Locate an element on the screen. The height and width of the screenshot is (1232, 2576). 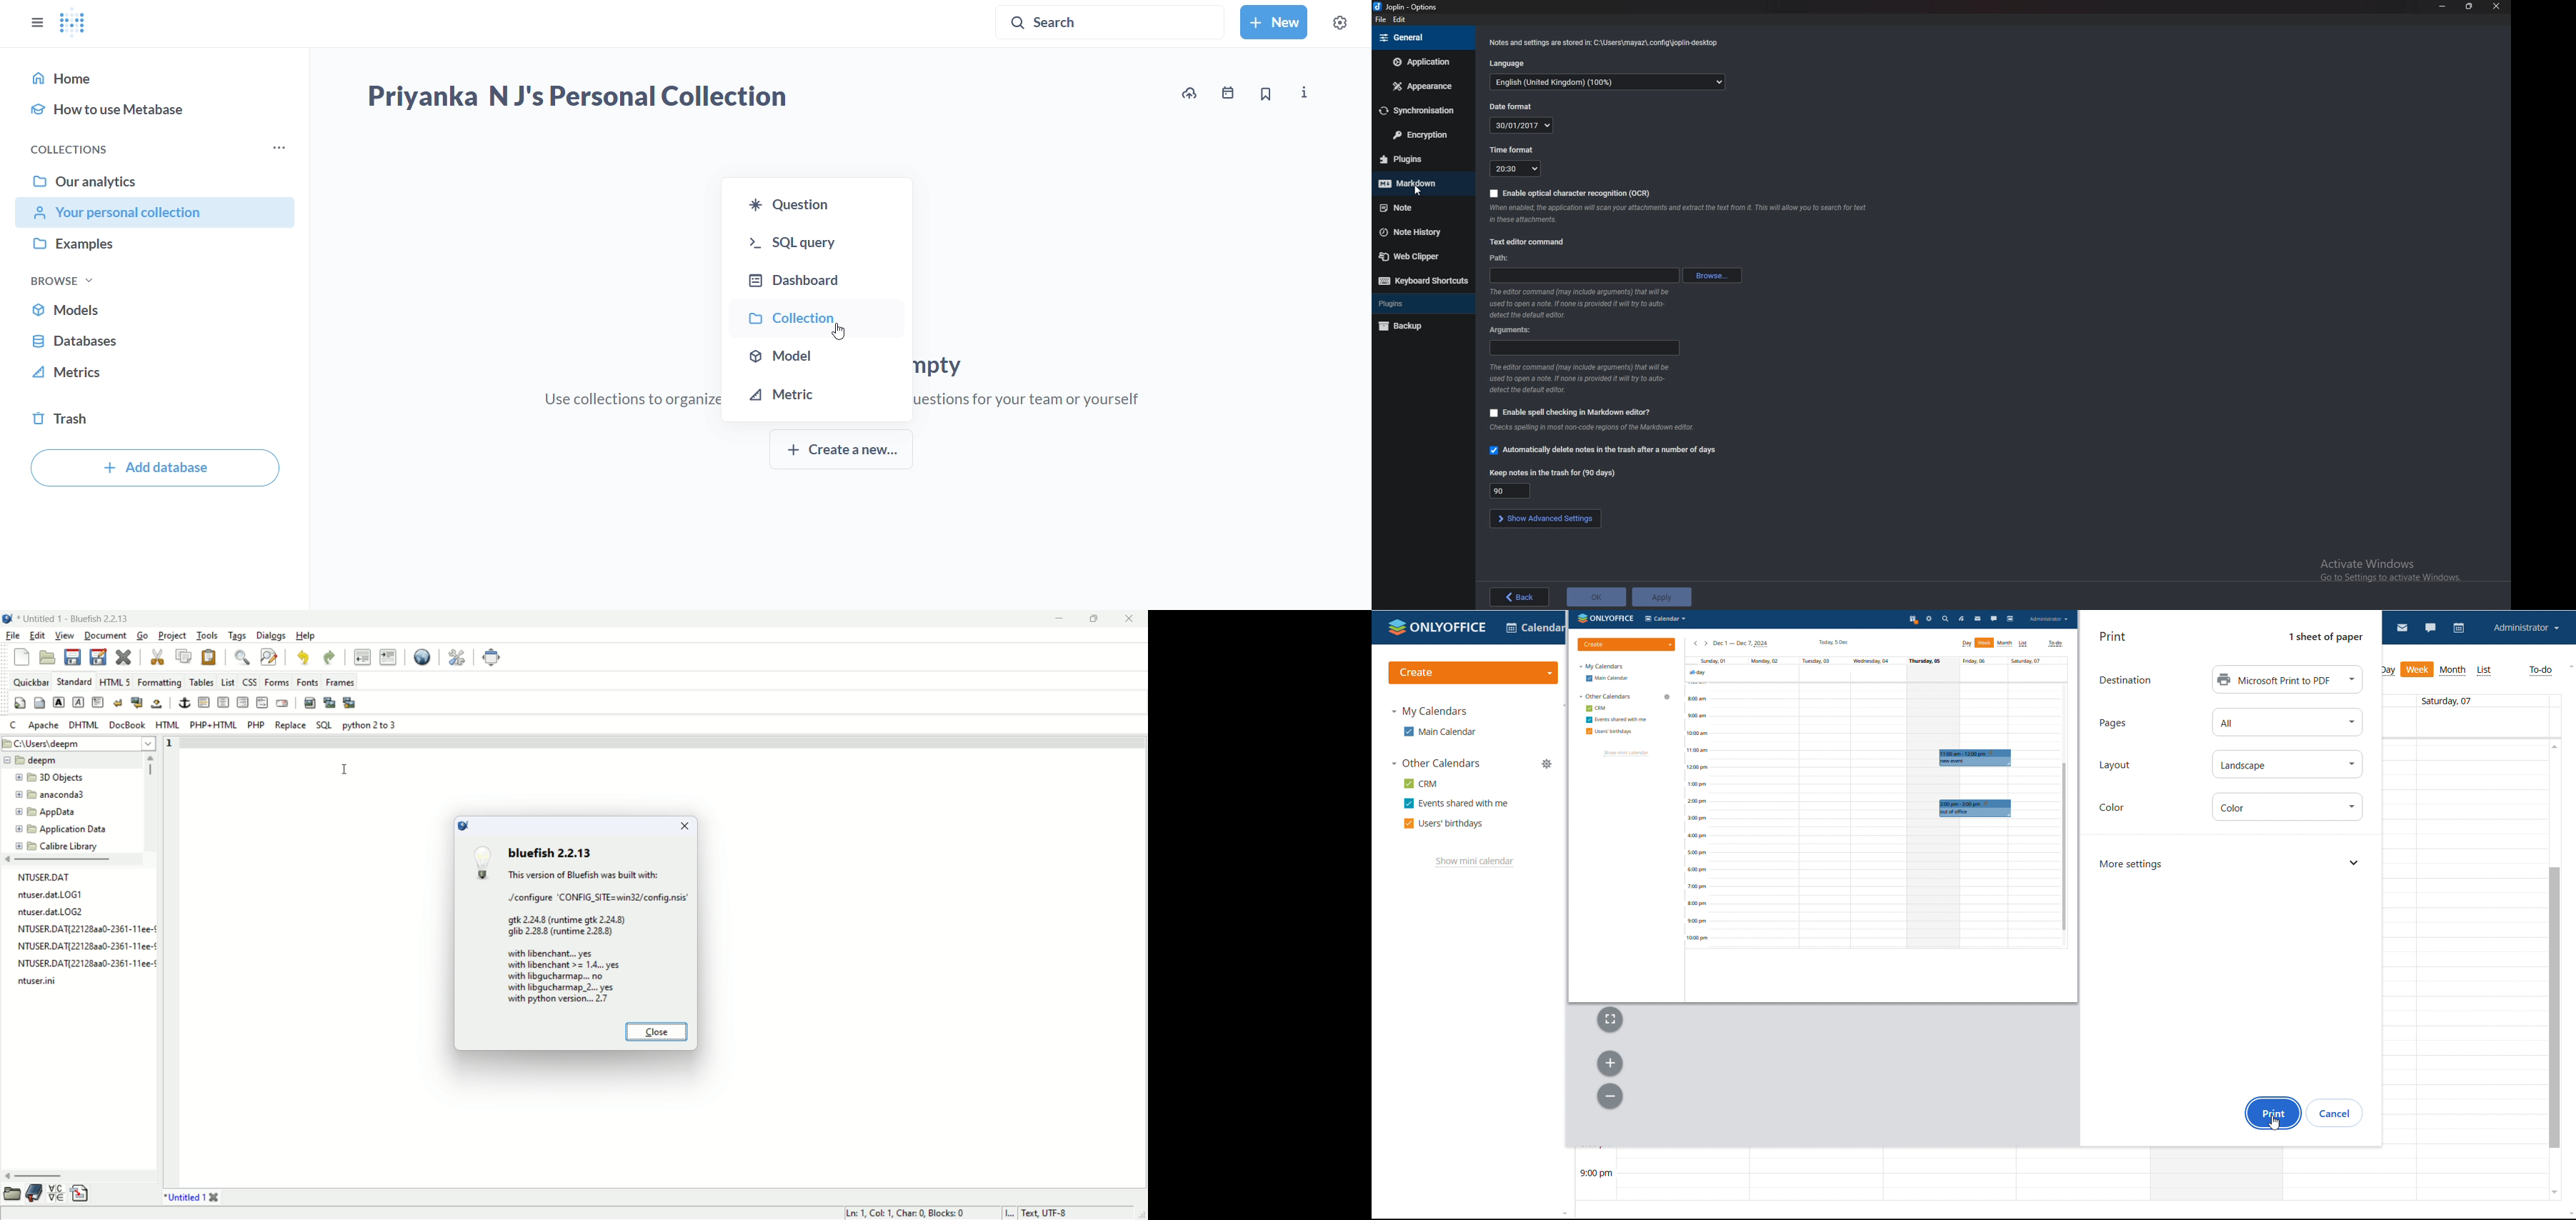
account is located at coordinates (2528, 628).